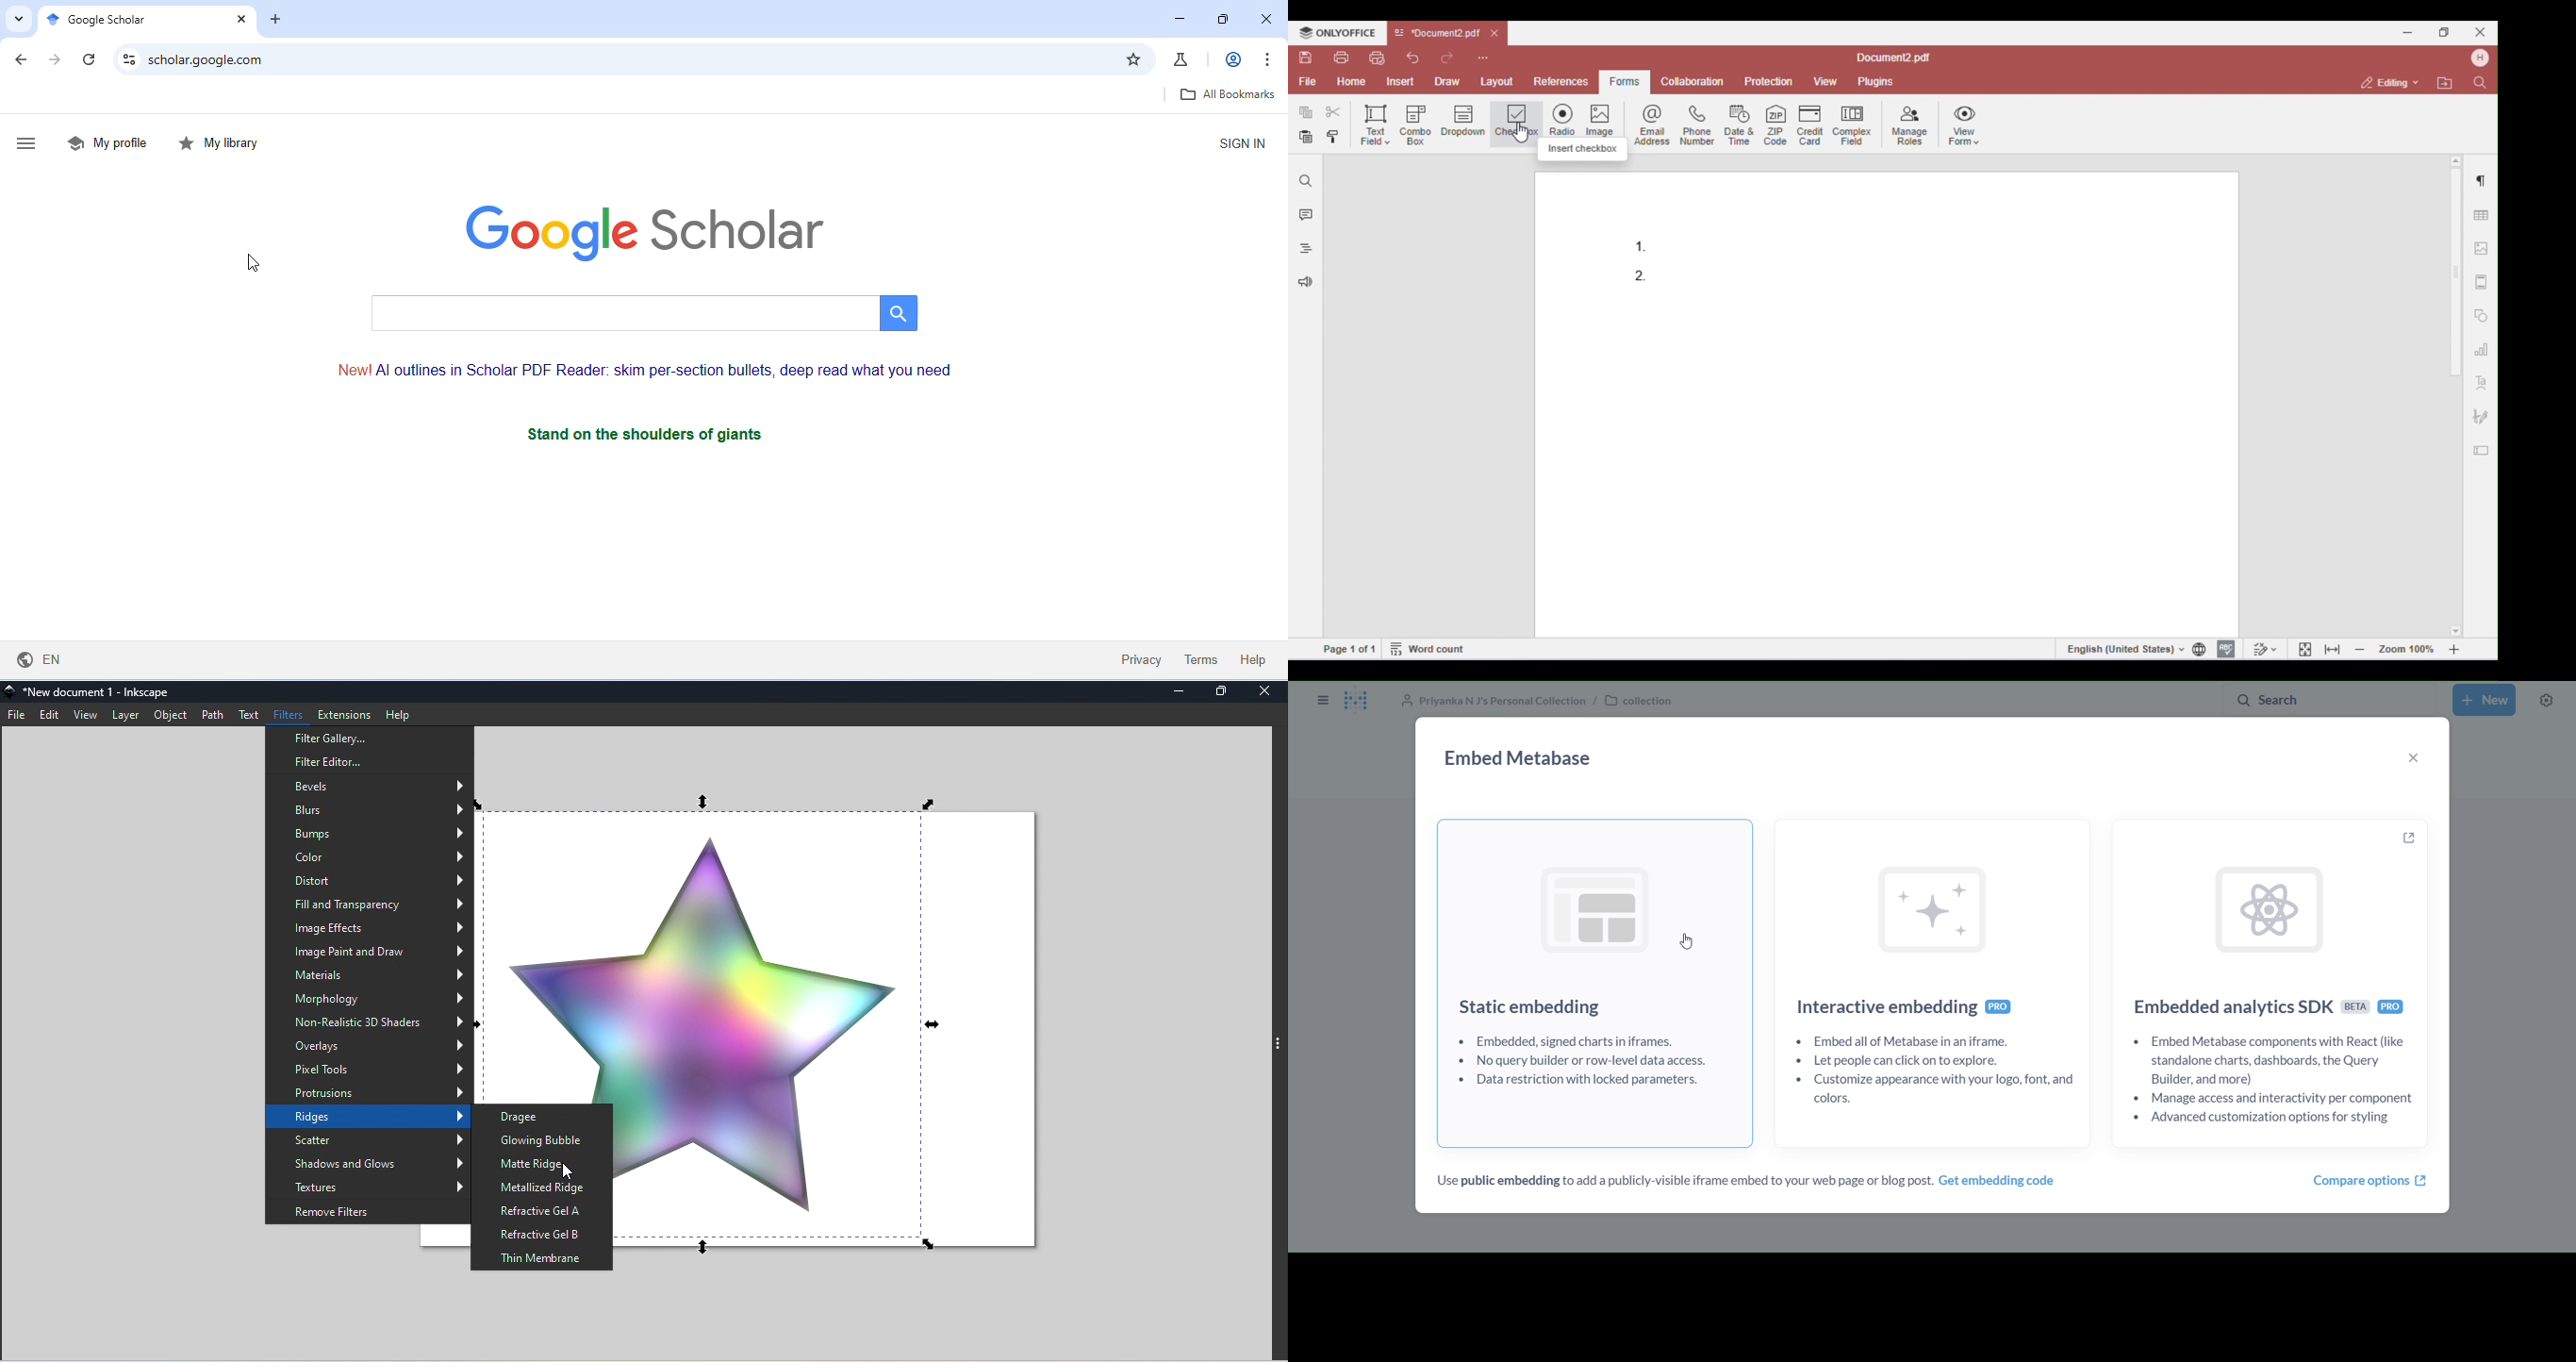 The image size is (2576, 1372). What do you see at coordinates (548, 1165) in the screenshot?
I see `Matte  Ridge` at bounding box center [548, 1165].